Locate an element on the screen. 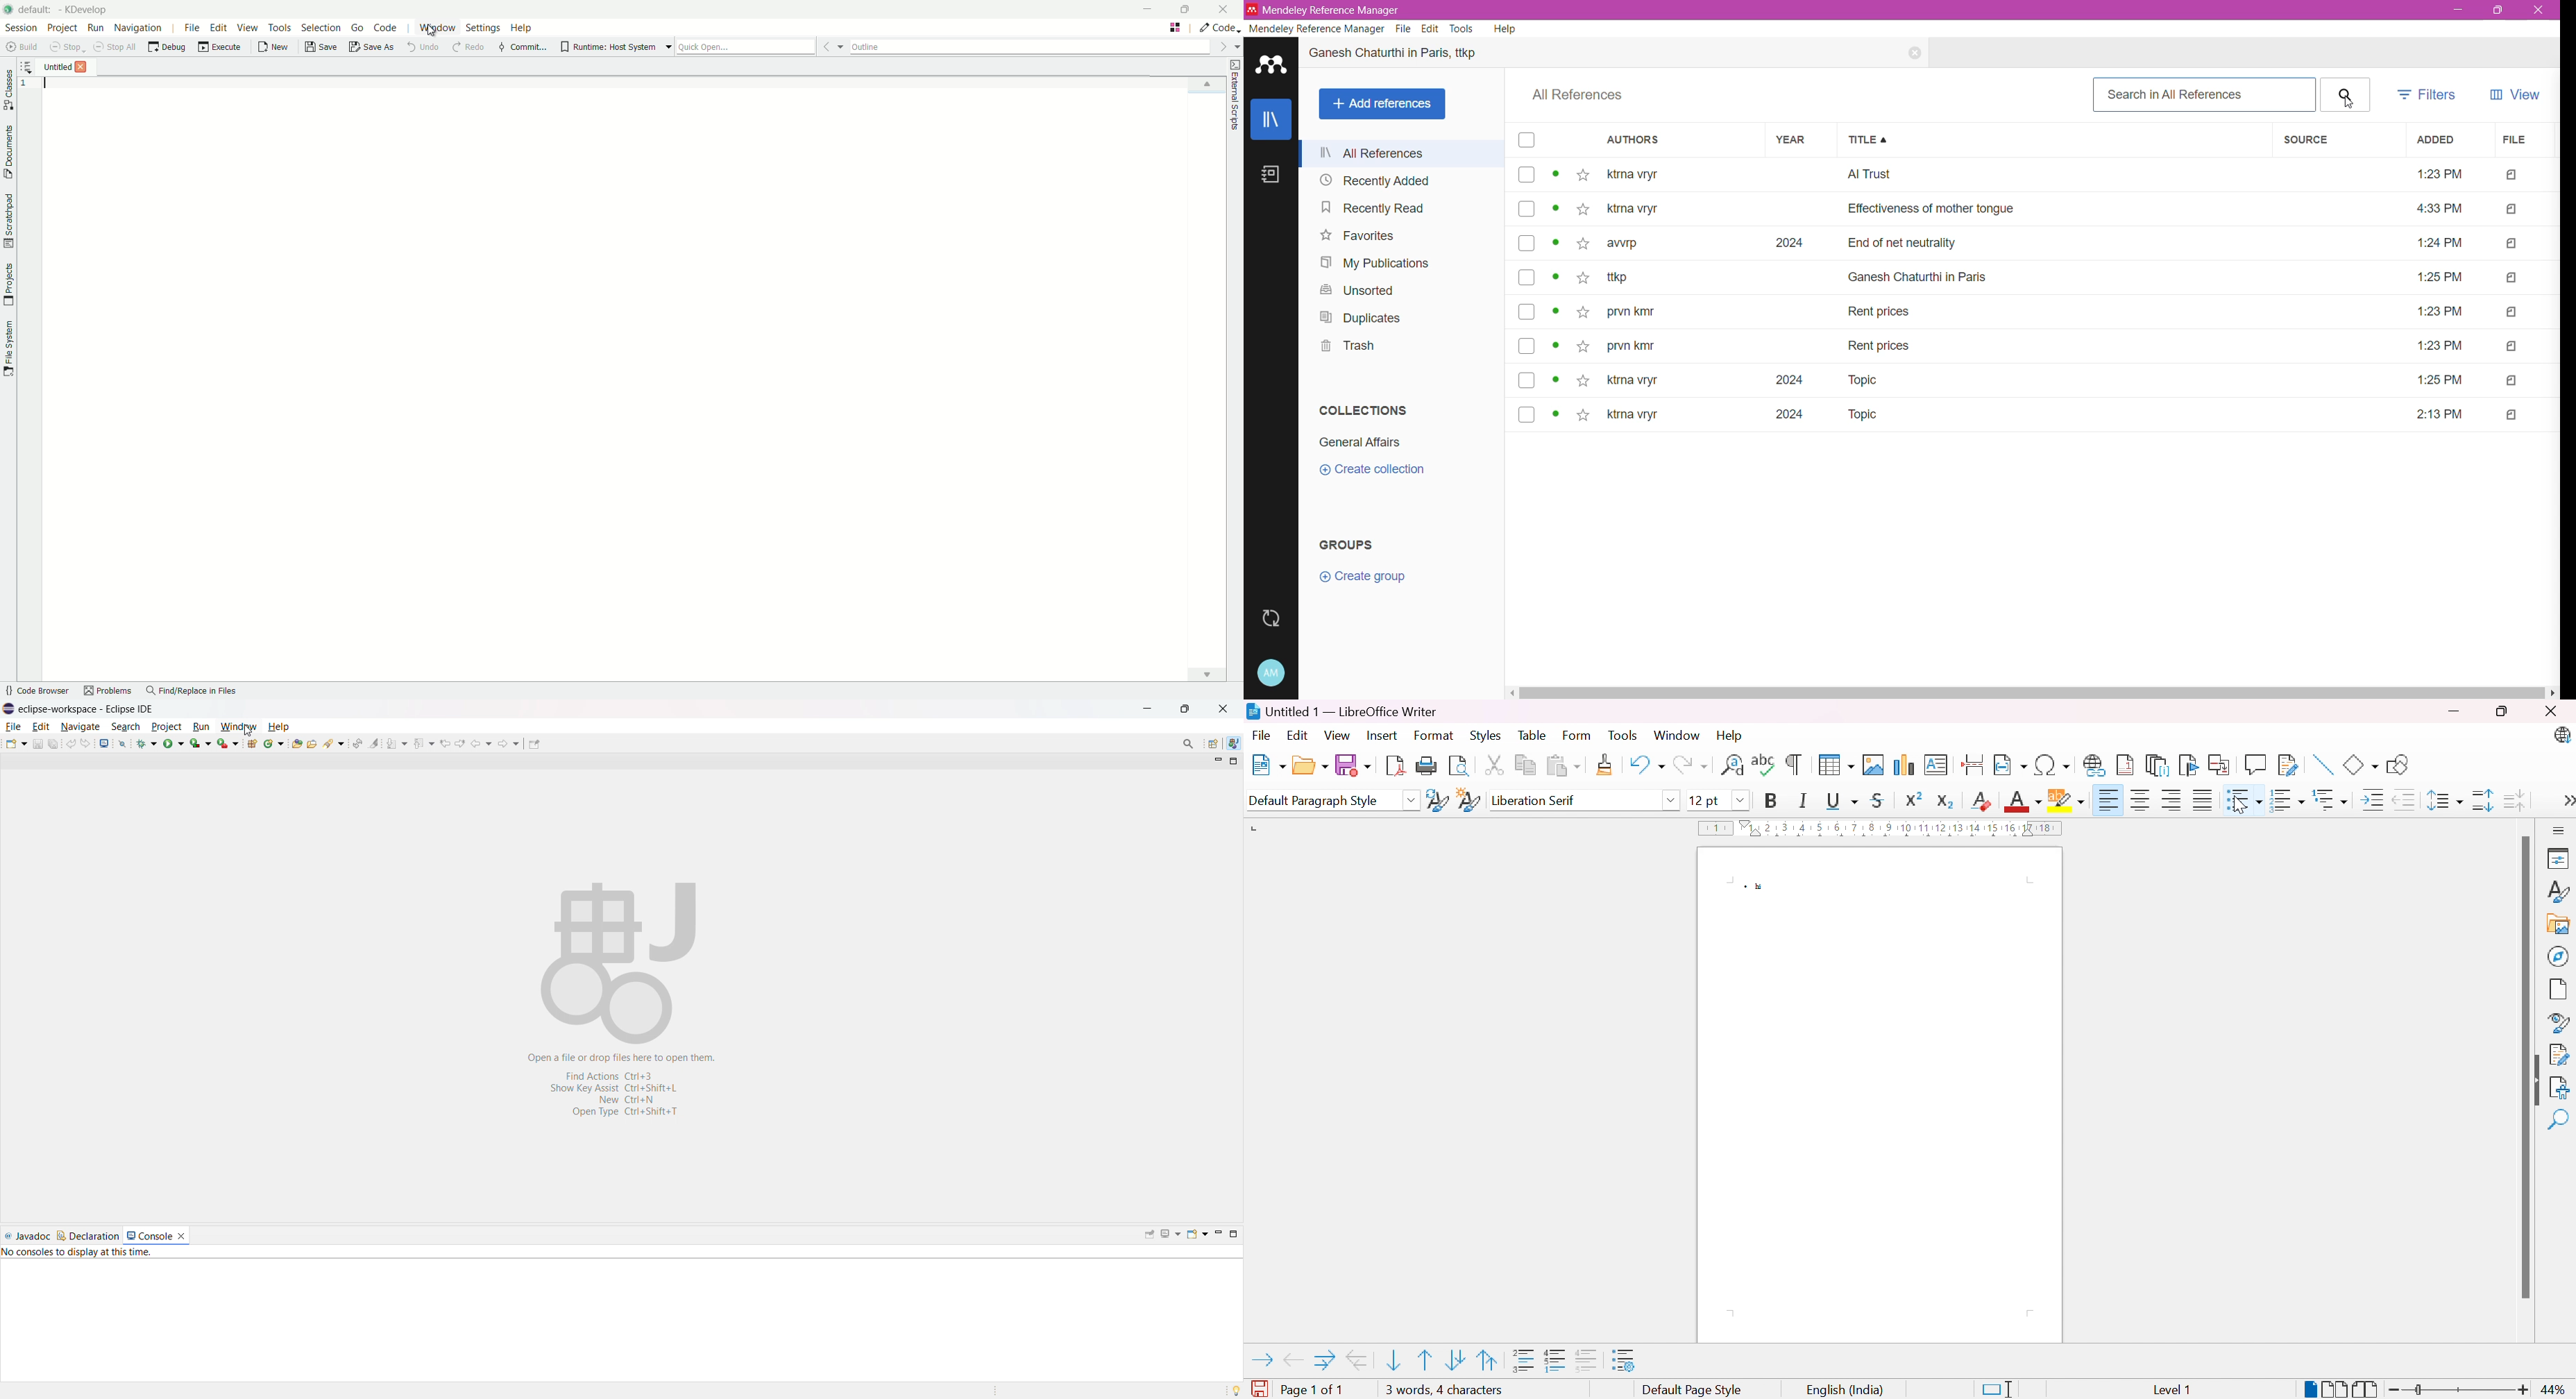 The height and width of the screenshot is (1400, 2576). file type is located at coordinates (2514, 380).